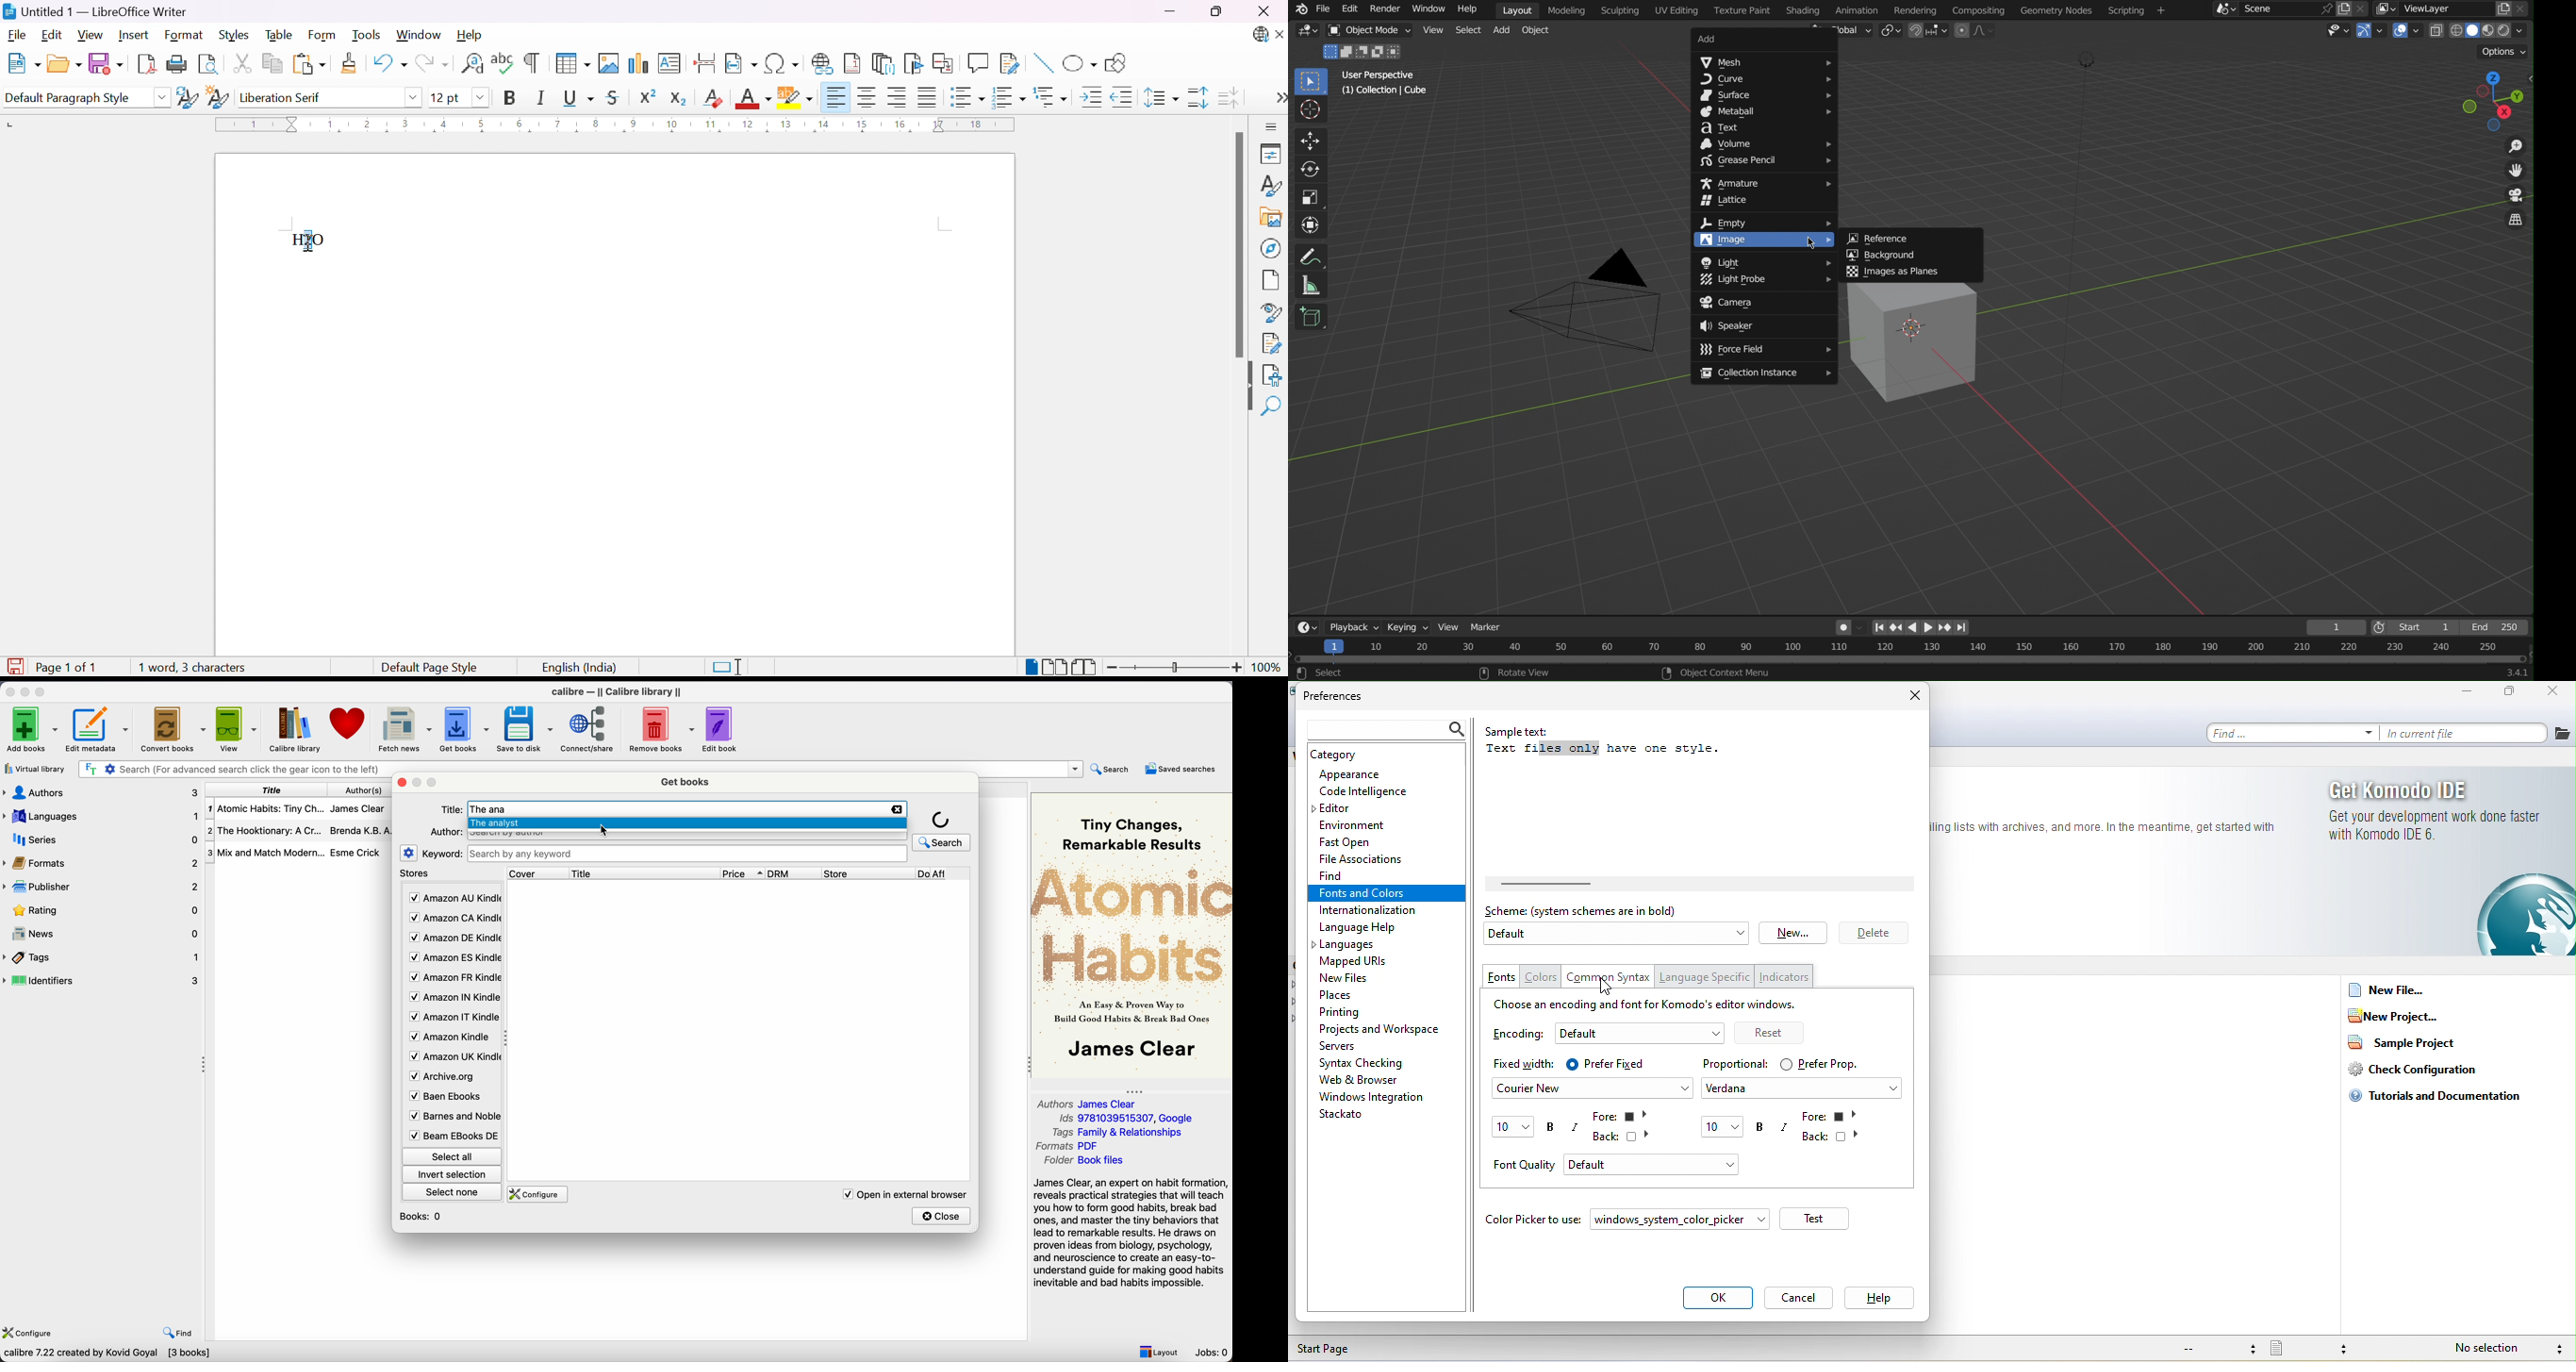 The width and height of the screenshot is (2576, 1372). I want to click on search bar, so click(688, 854).